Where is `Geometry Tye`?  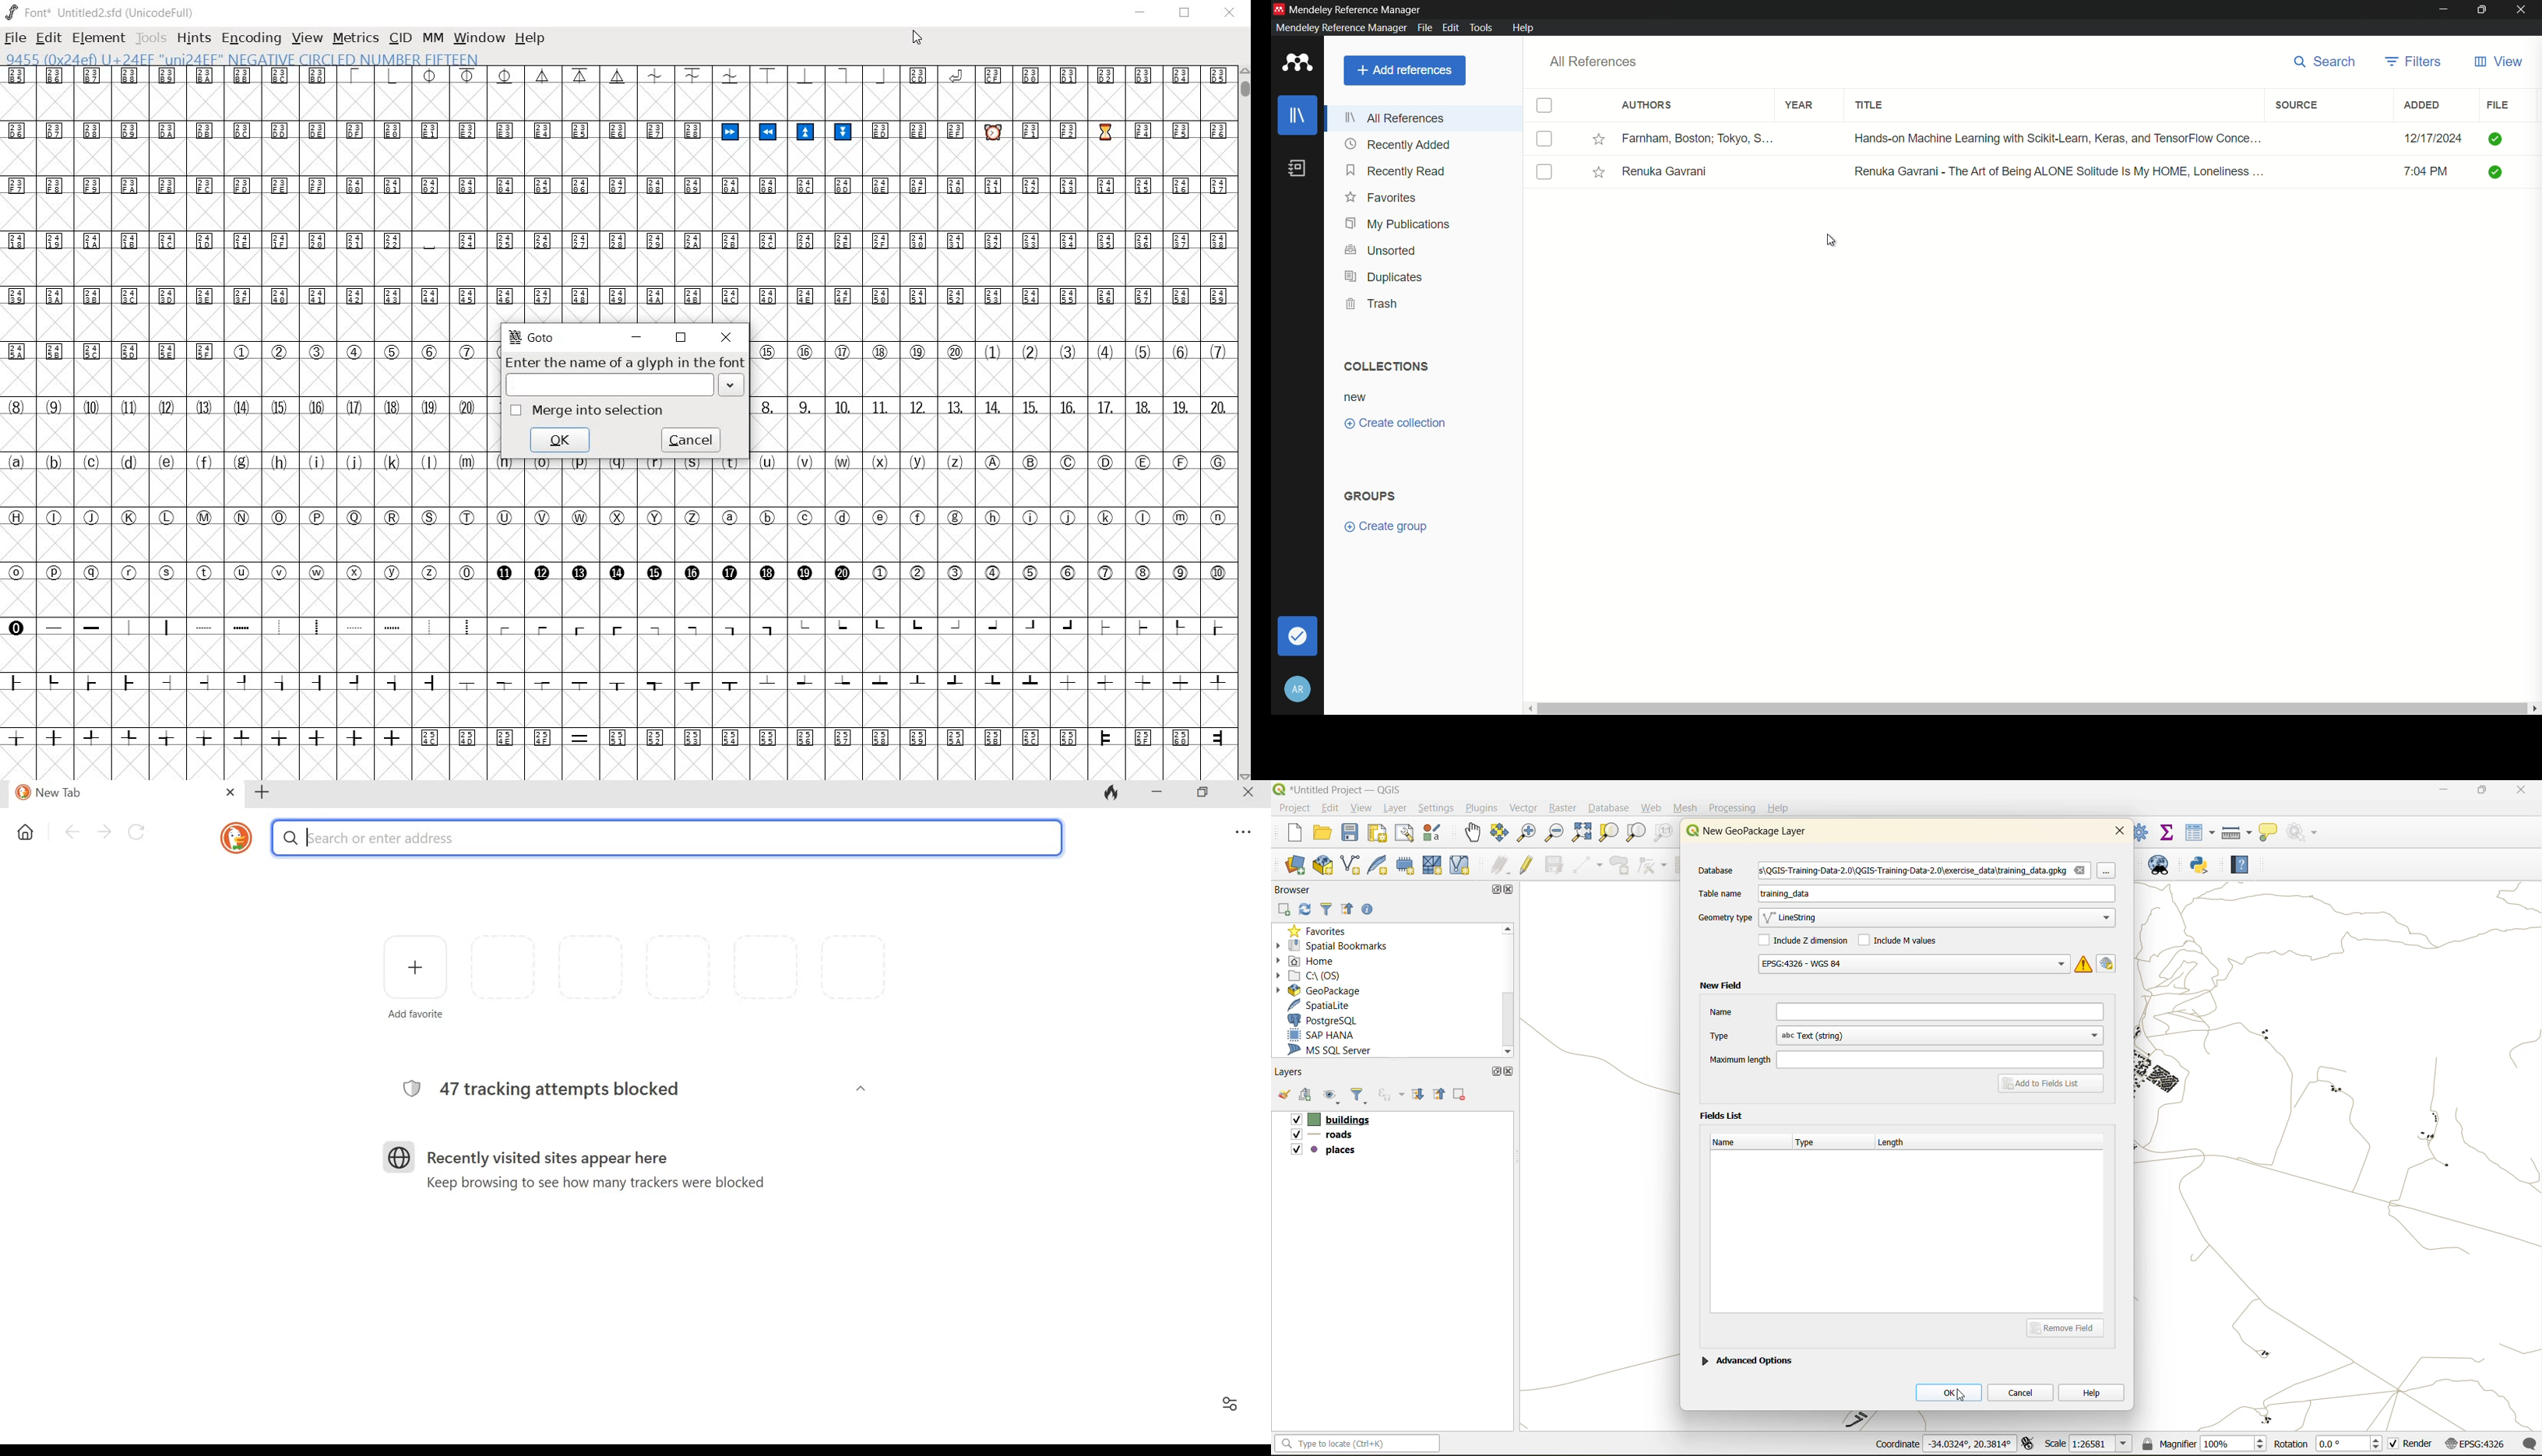
Geometry Tye is located at coordinates (1723, 918).